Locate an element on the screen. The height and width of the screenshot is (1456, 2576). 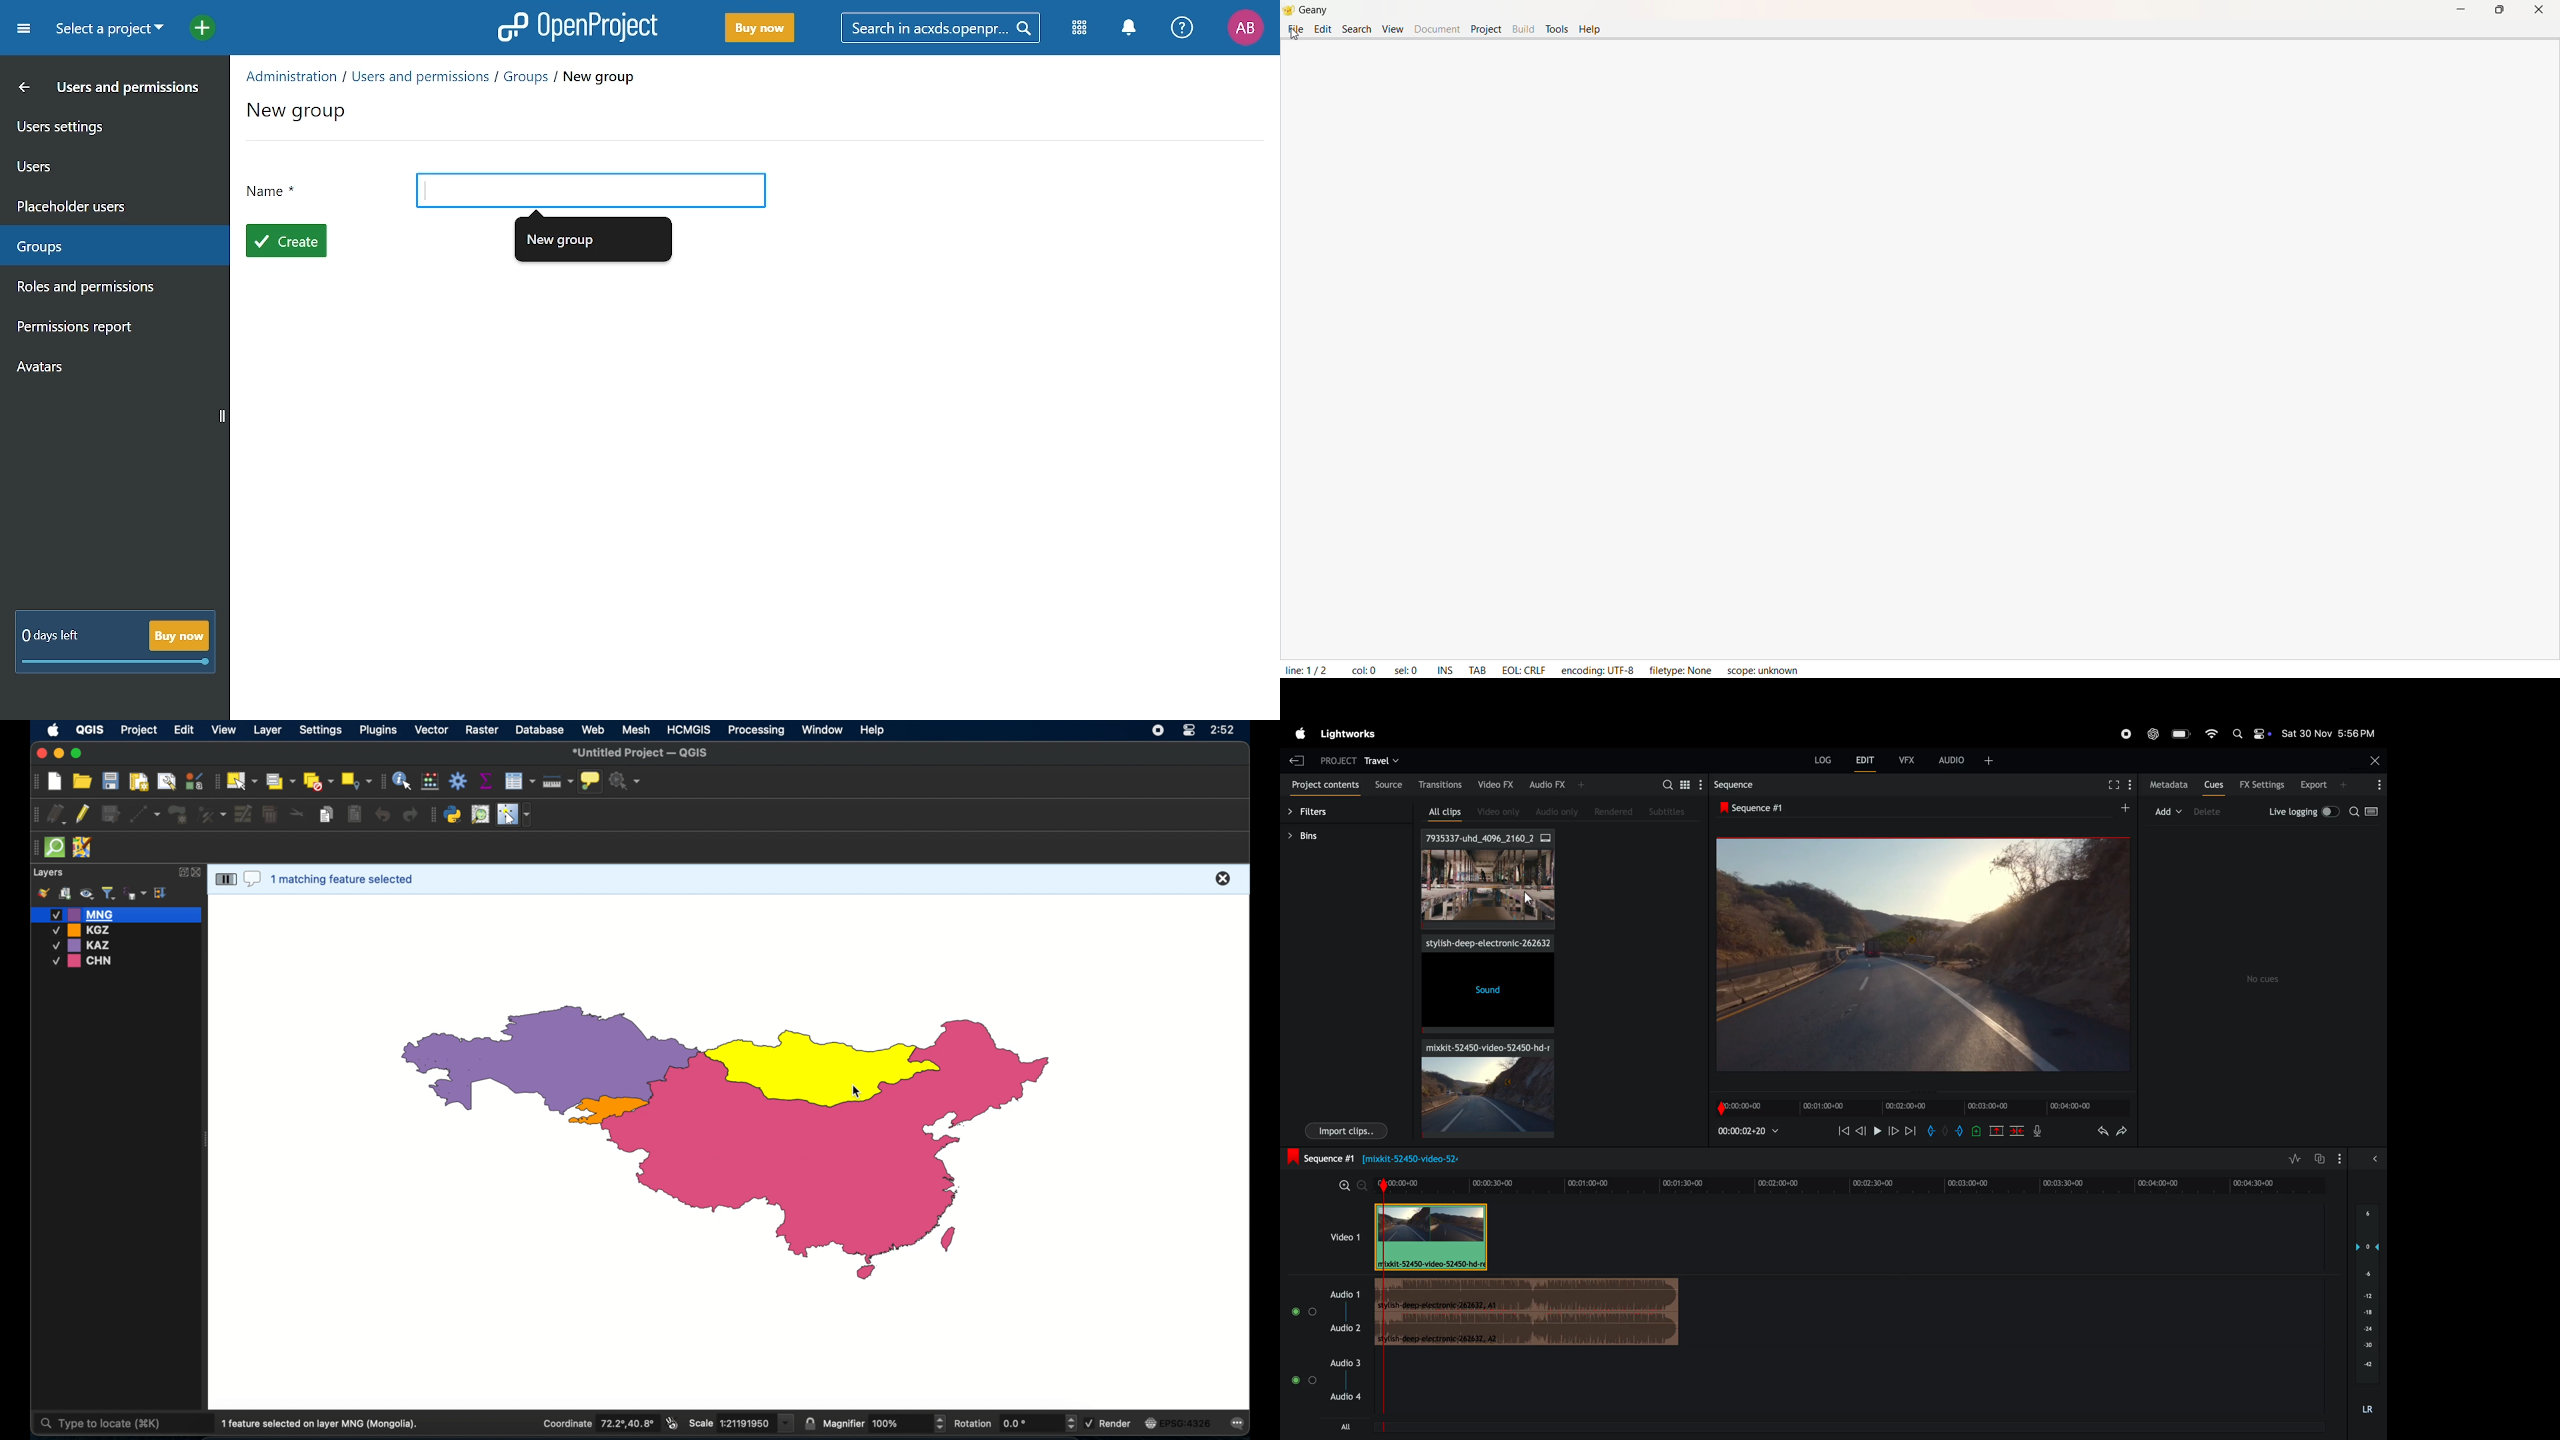
Current project is located at coordinates (109, 30).